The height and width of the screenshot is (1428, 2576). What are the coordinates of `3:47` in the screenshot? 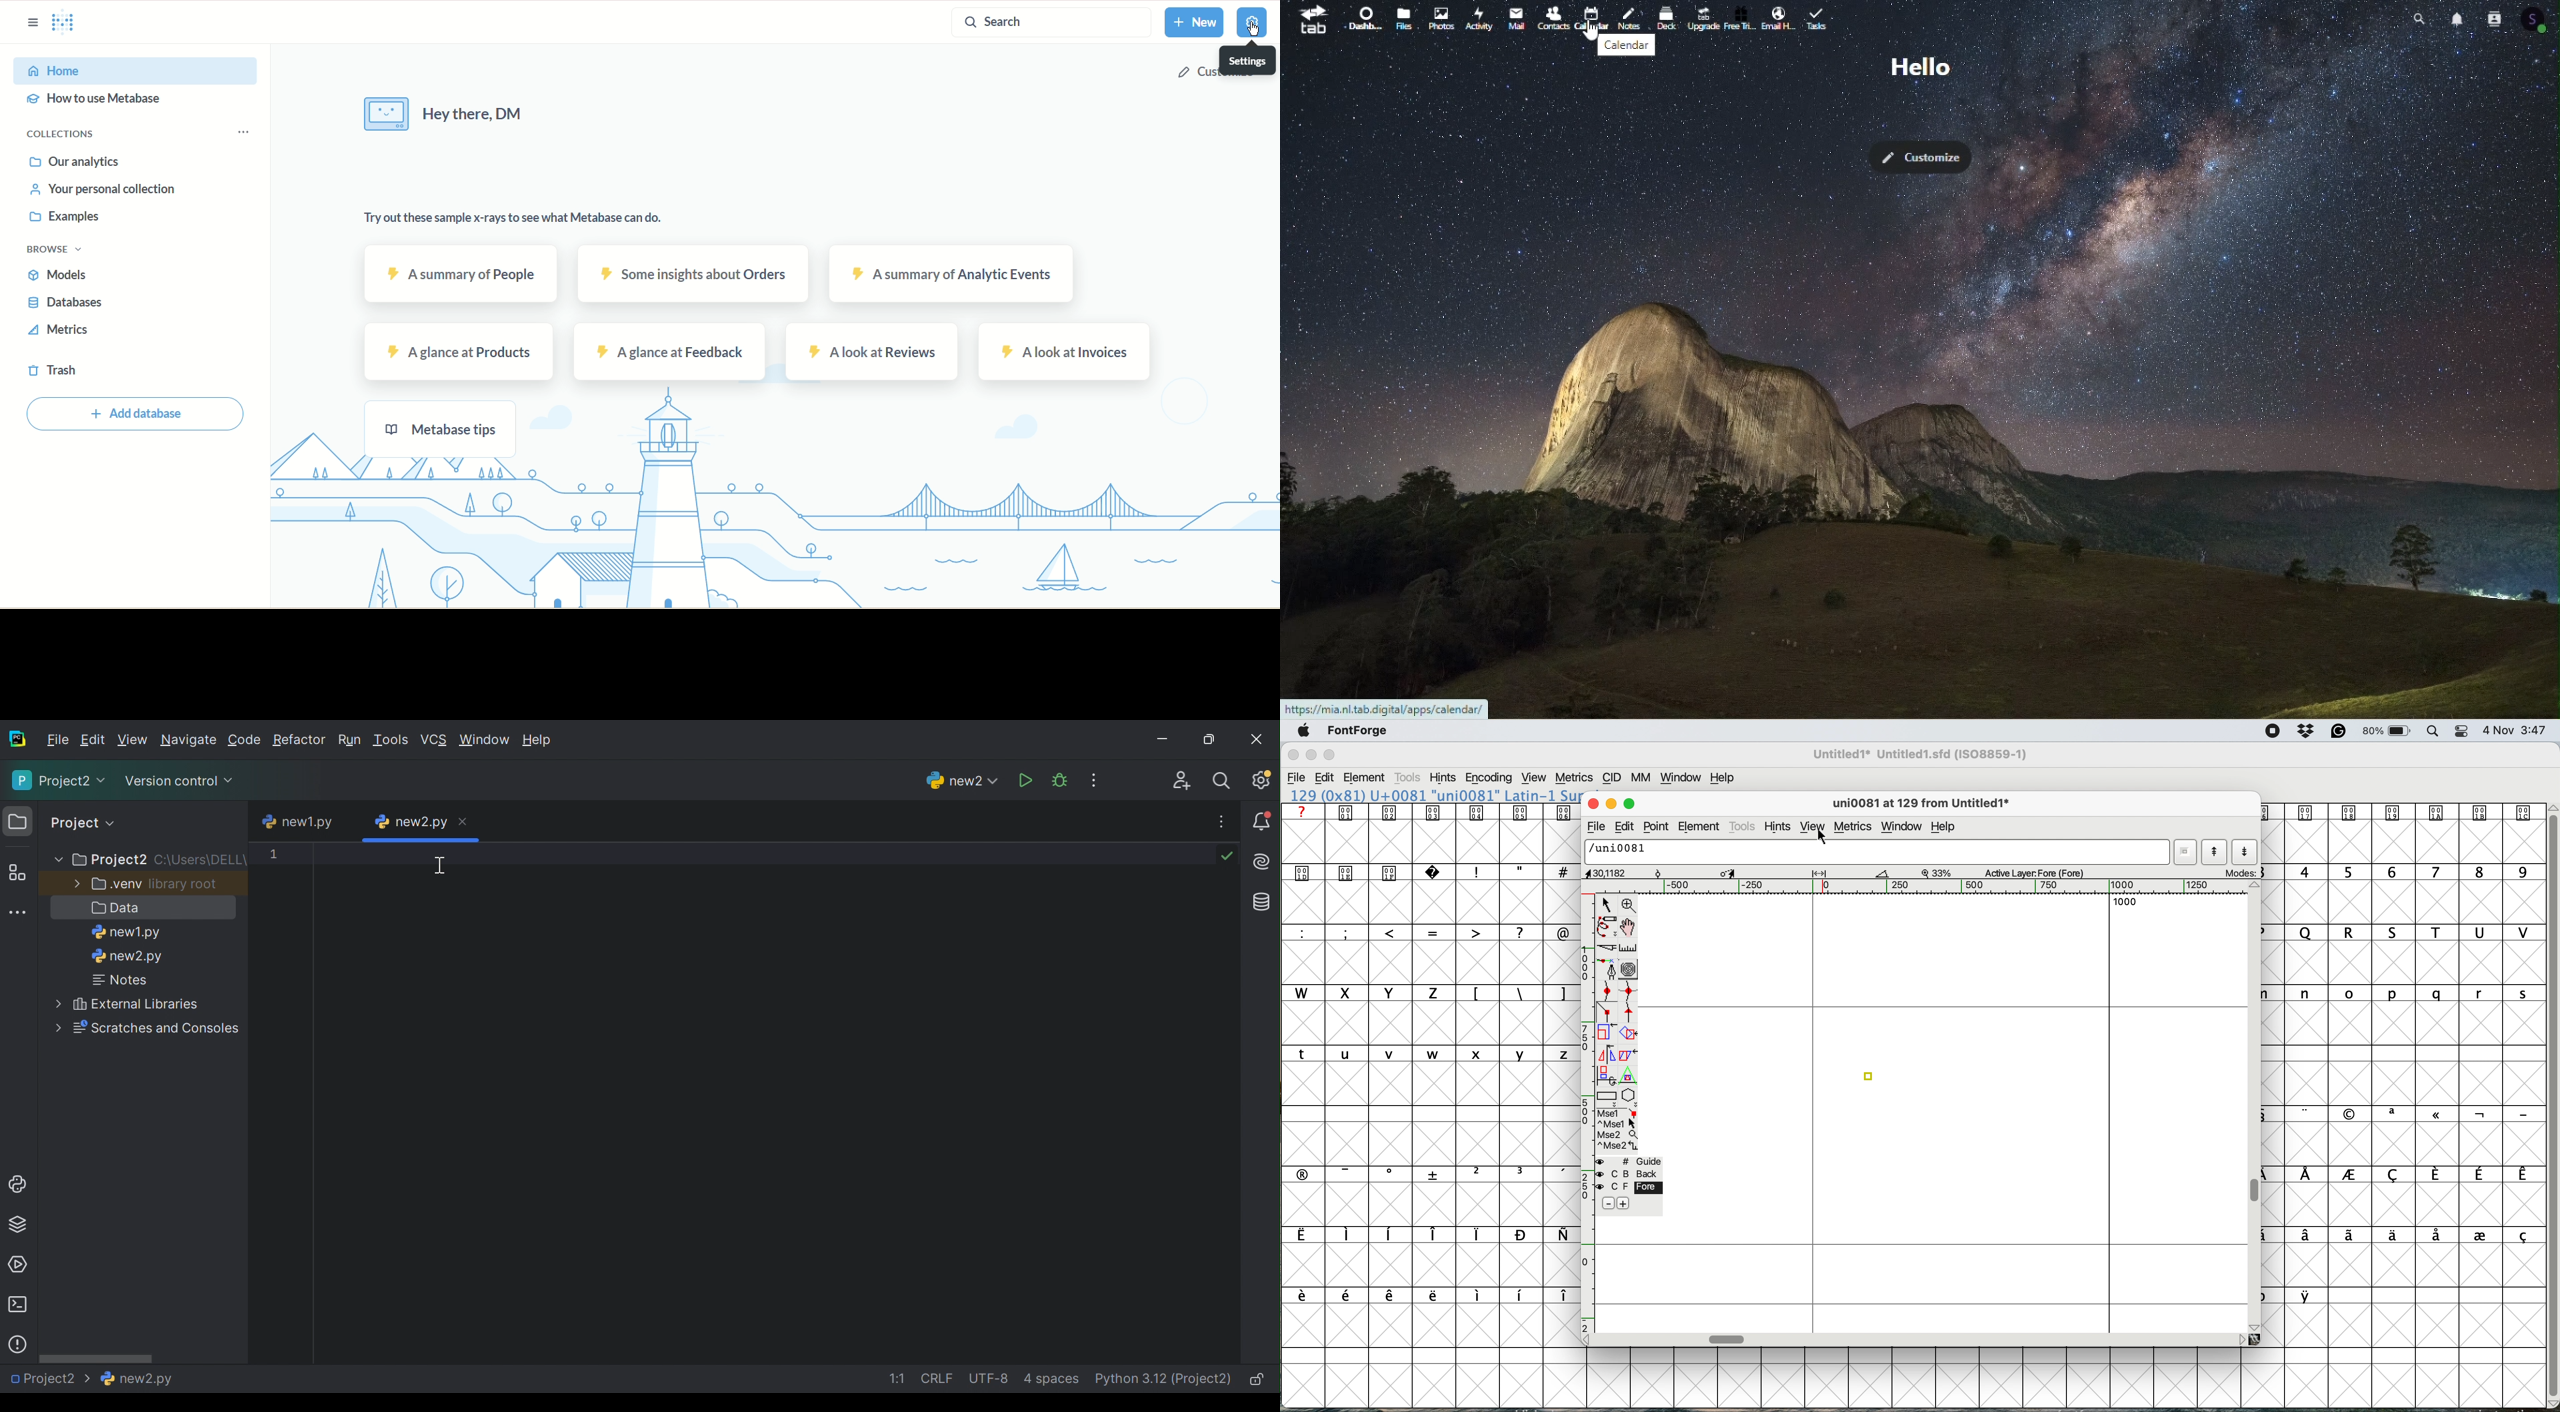 It's located at (2532, 732).